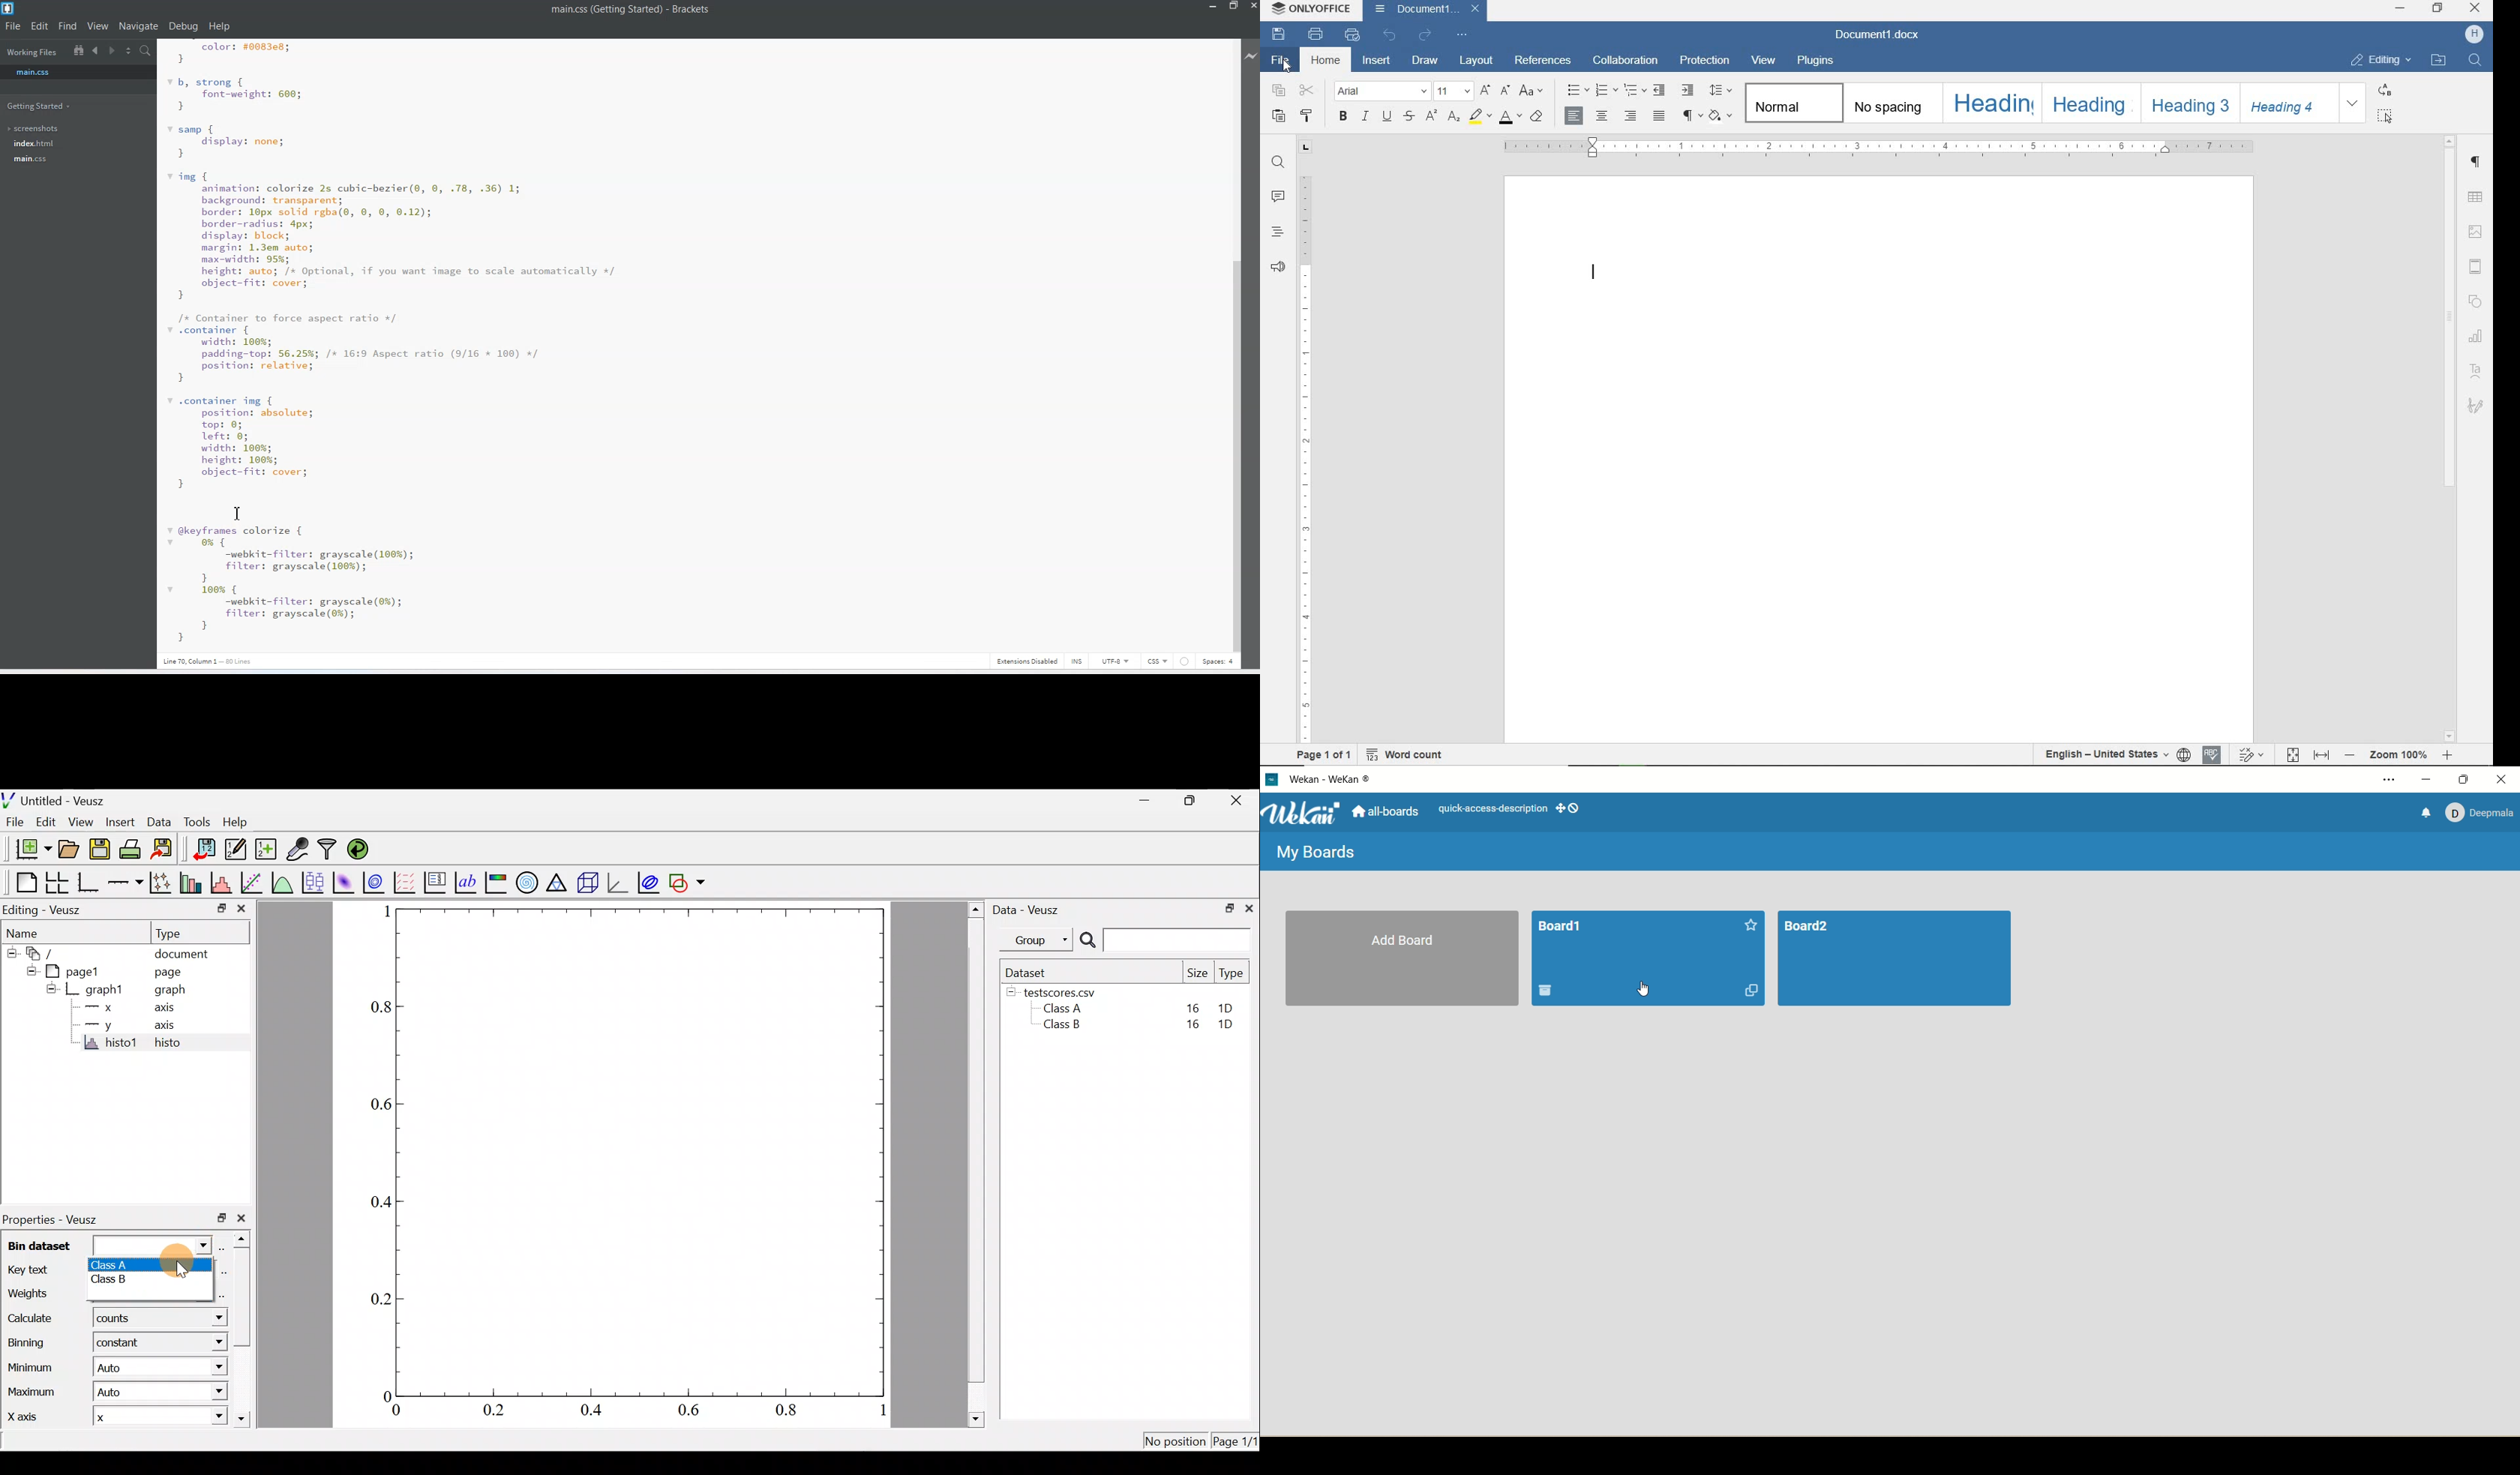 The width and height of the screenshot is (2520, 1484). What do you see at coordinates (80, 823) in the screenshot?
I see `View` at bounding box center [80, 823].